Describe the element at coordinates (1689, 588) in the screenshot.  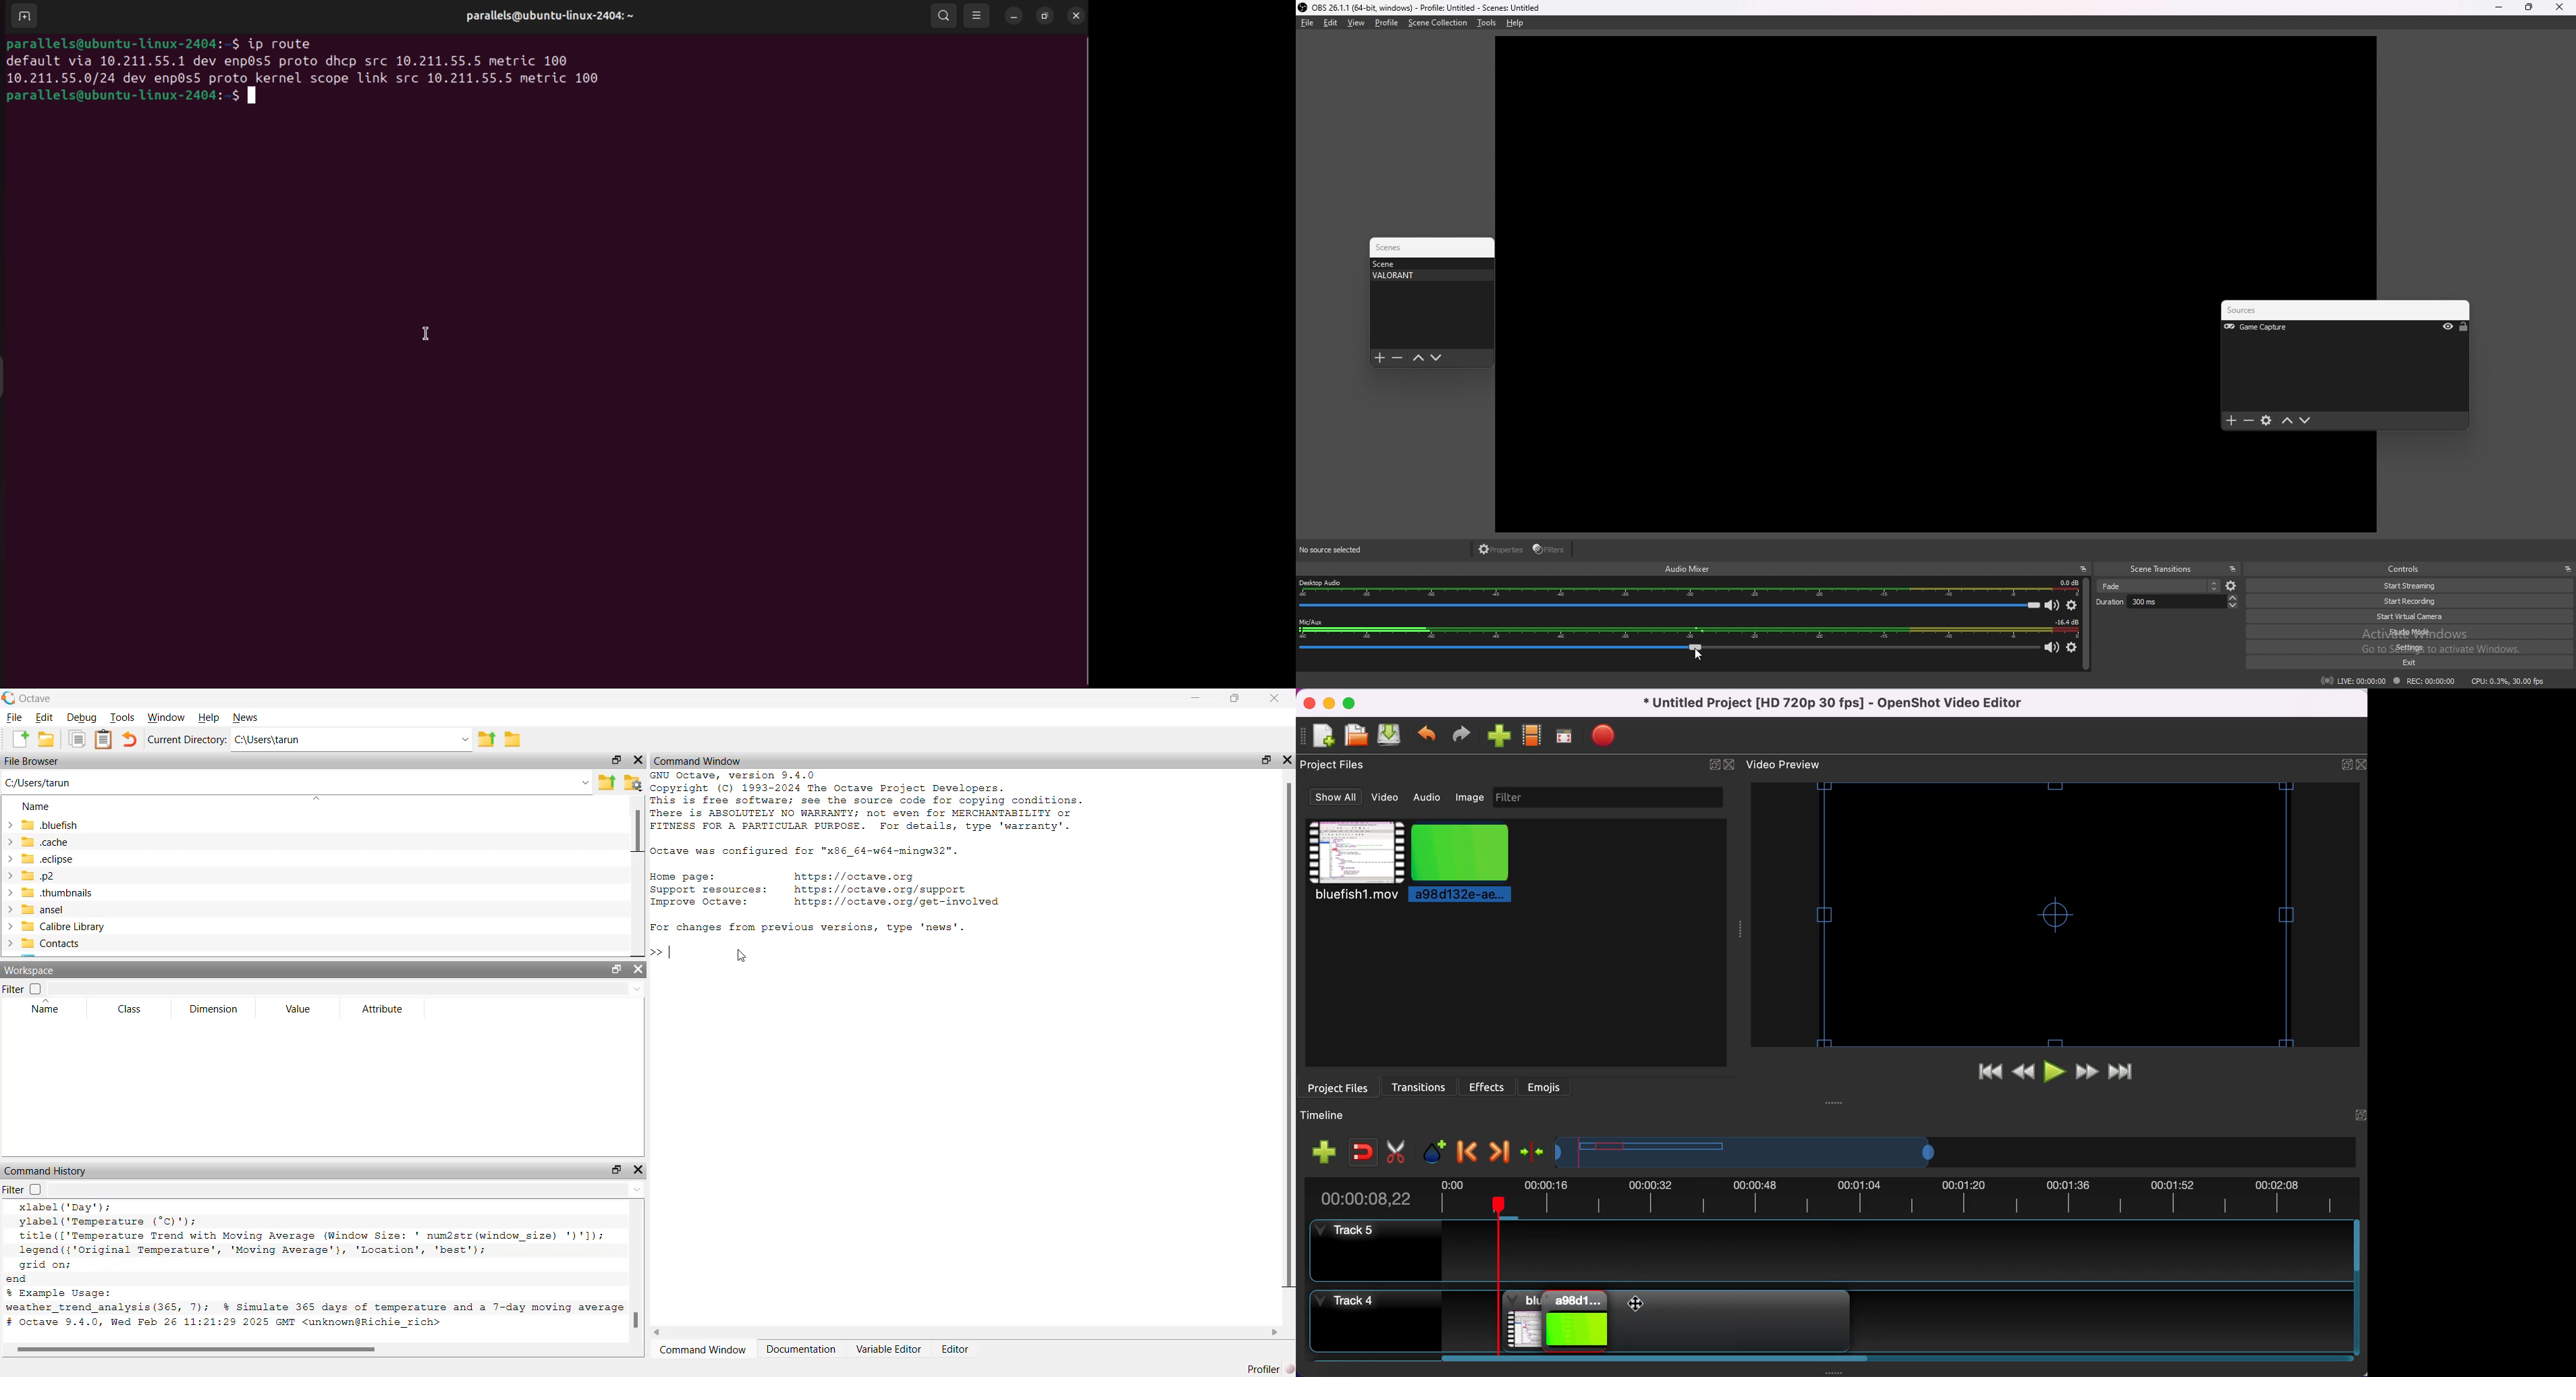
I see `desktop audio` at that location.